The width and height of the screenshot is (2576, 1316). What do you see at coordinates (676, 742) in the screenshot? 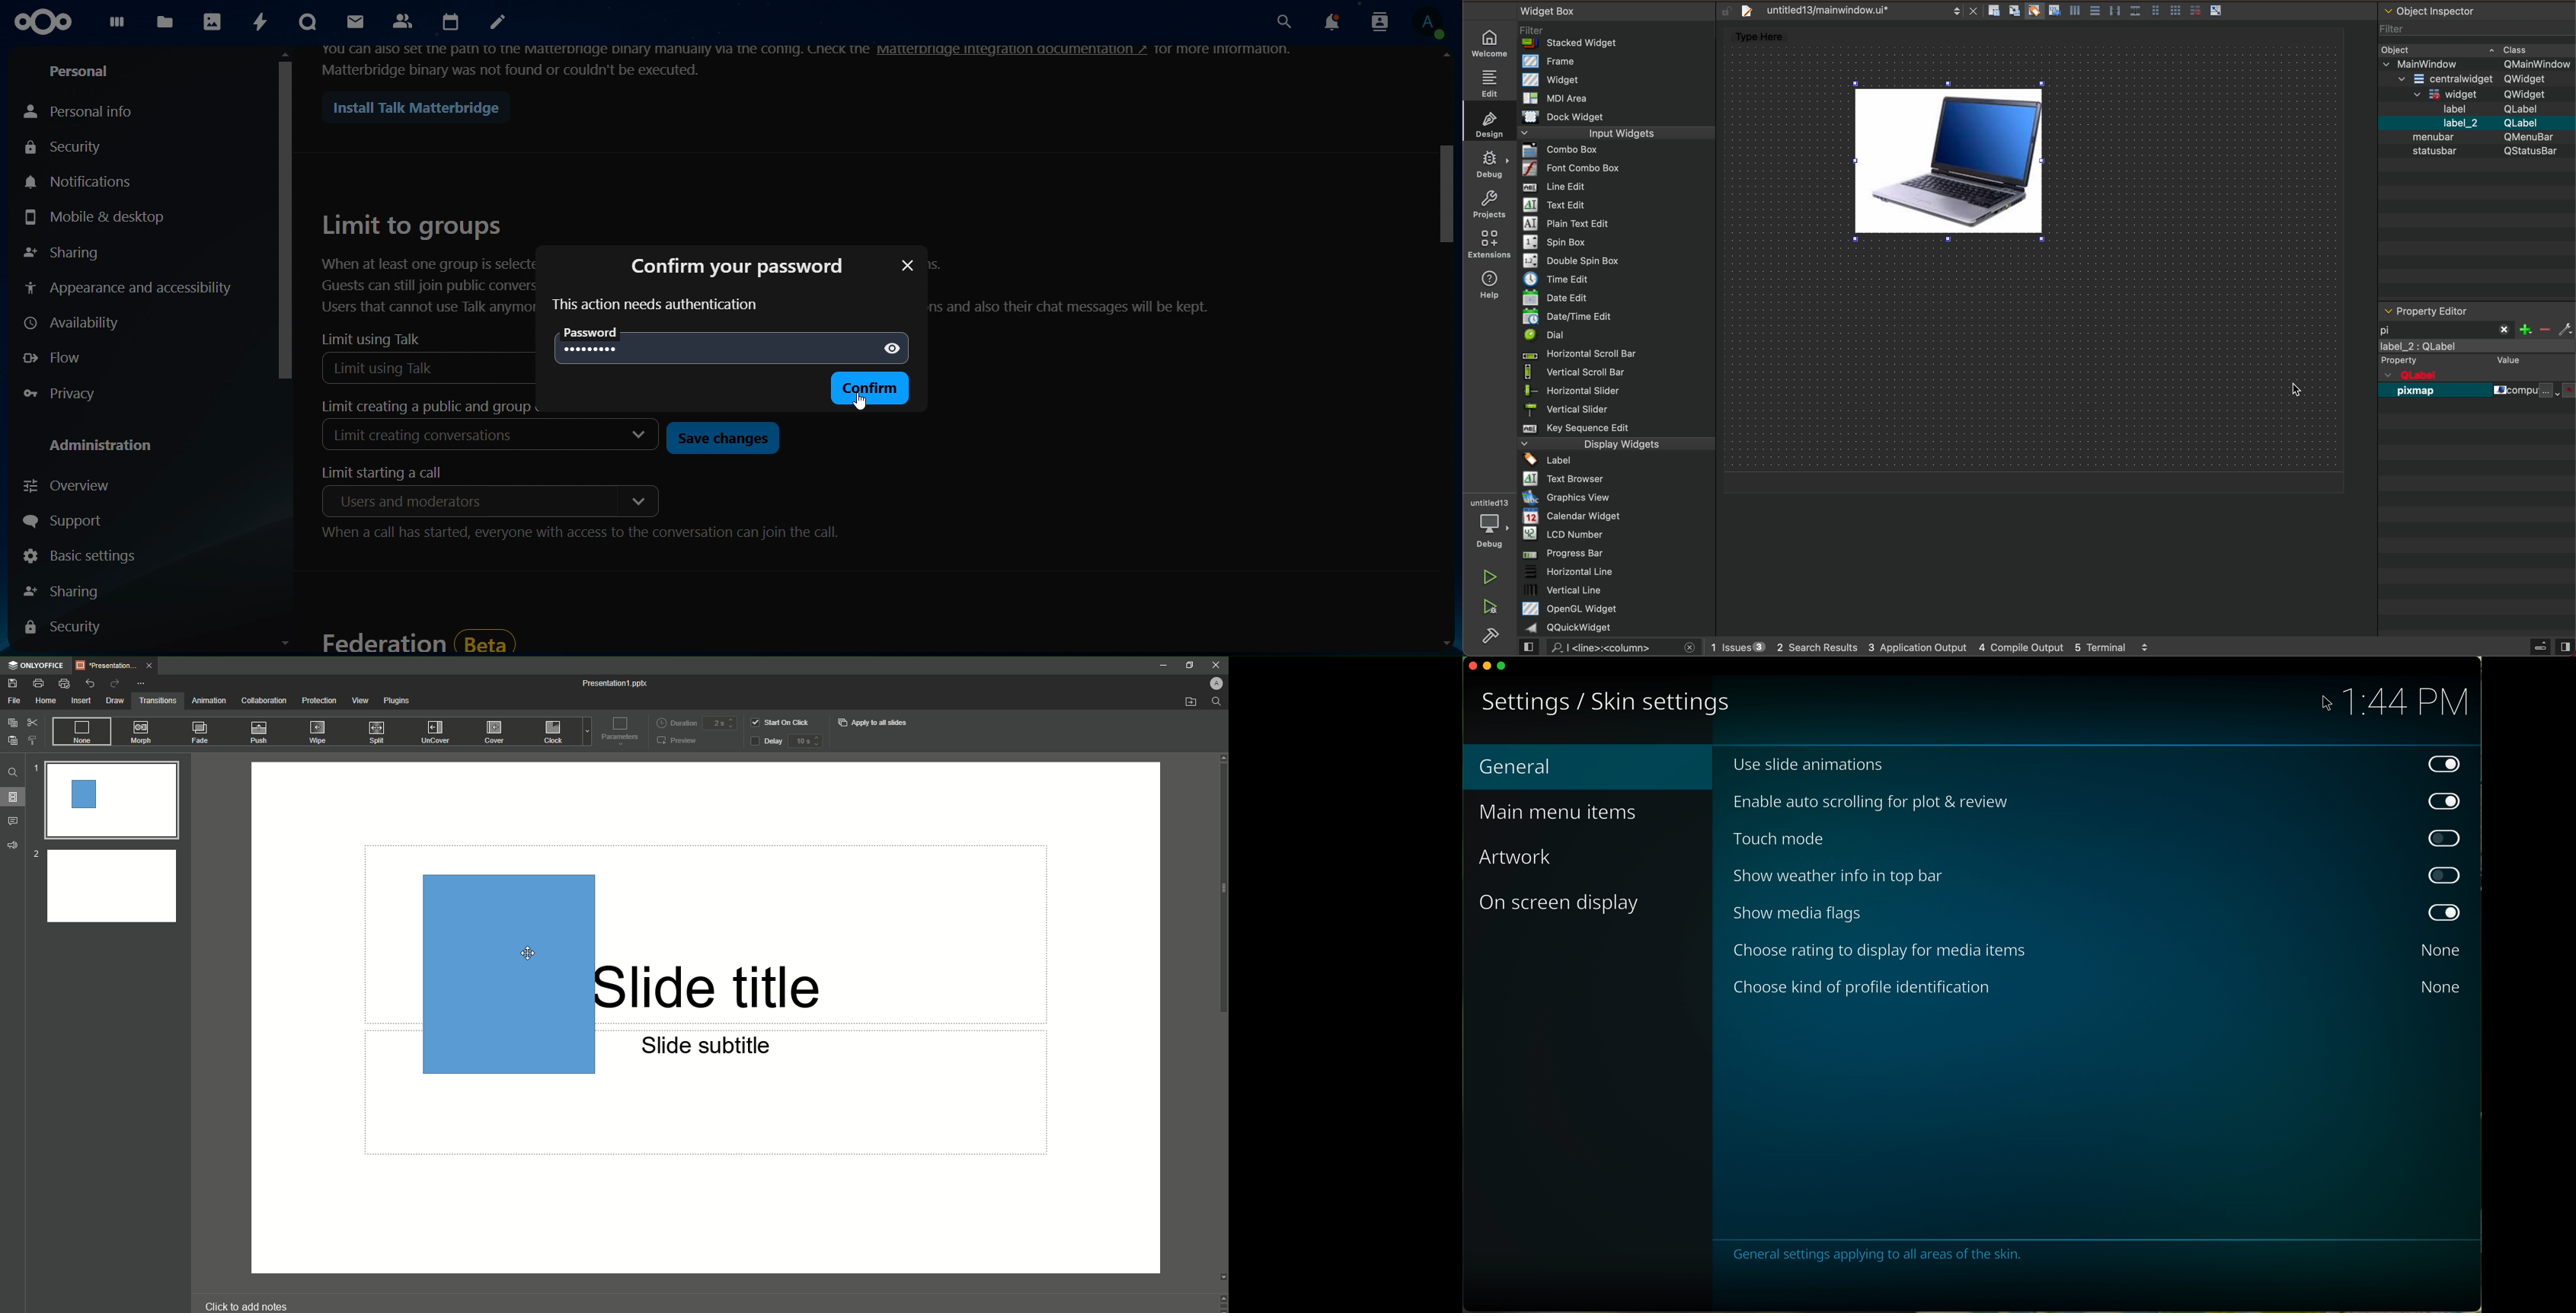
I see `Preview` at bounding box center [676, 742].